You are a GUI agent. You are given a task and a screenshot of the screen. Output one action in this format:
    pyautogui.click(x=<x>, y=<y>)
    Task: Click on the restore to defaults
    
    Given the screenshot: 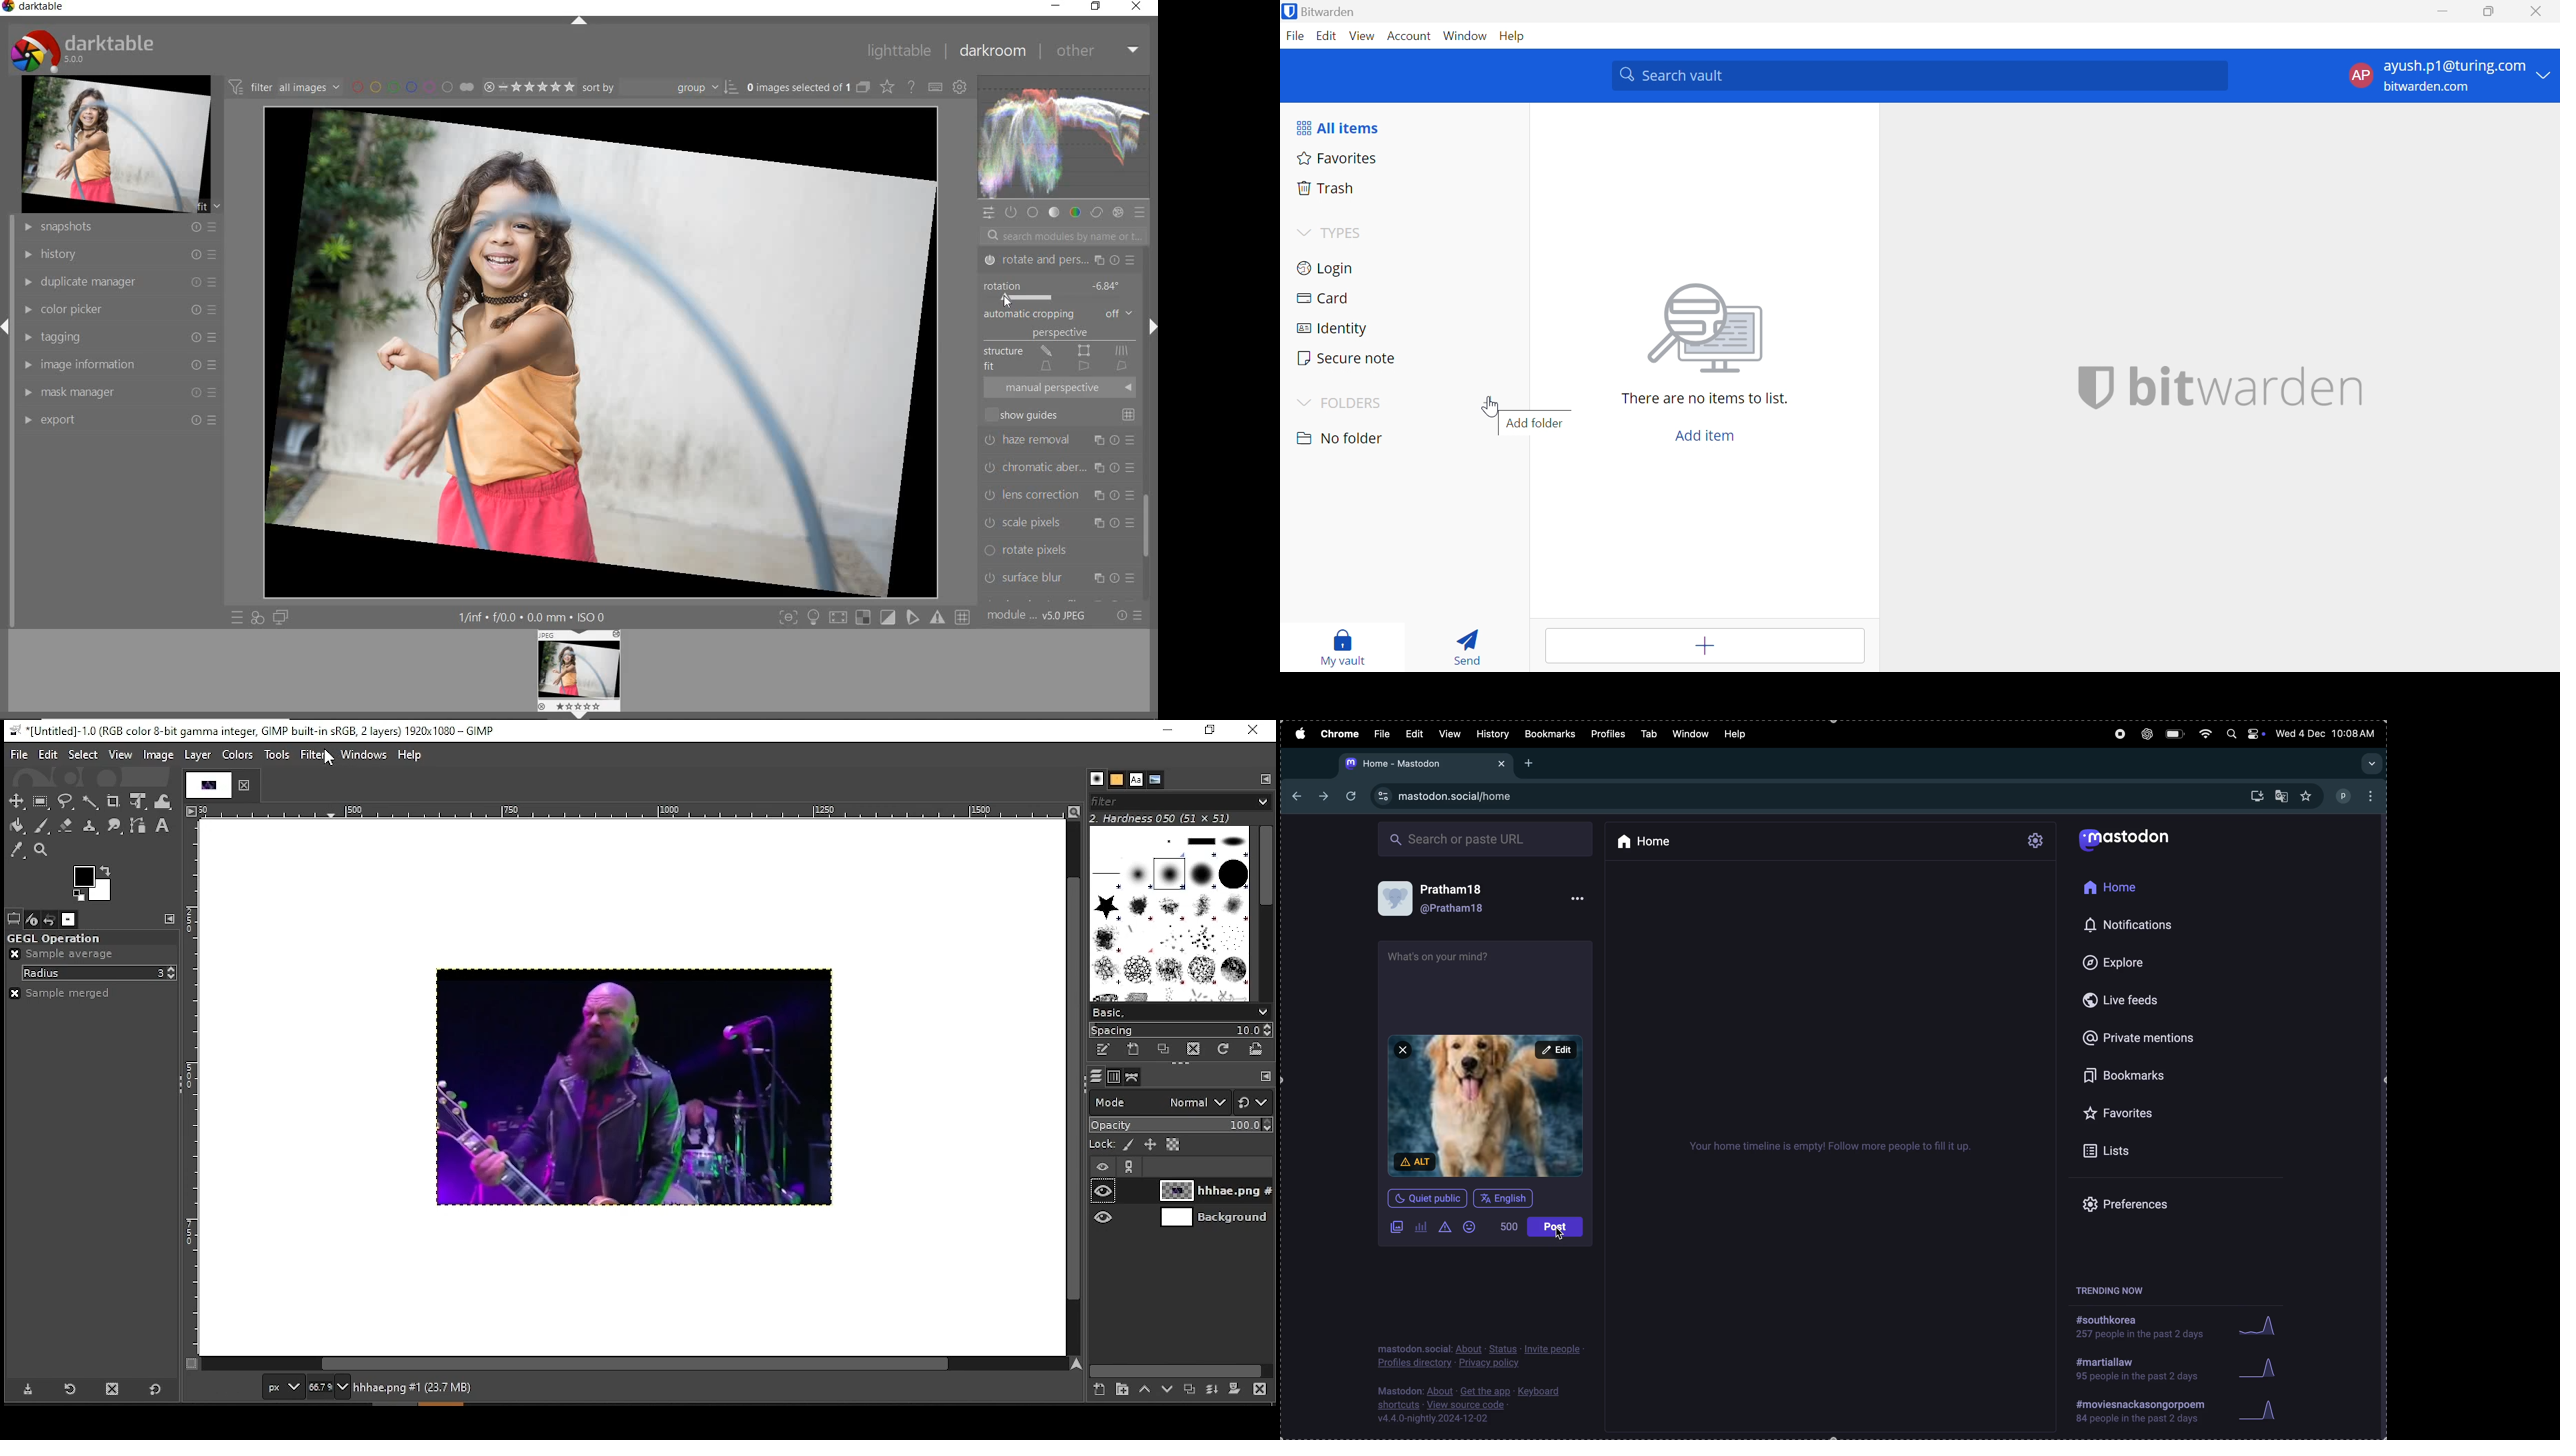 What is the action you would take?
    pyautogui.click(x=156, y=1389)
    